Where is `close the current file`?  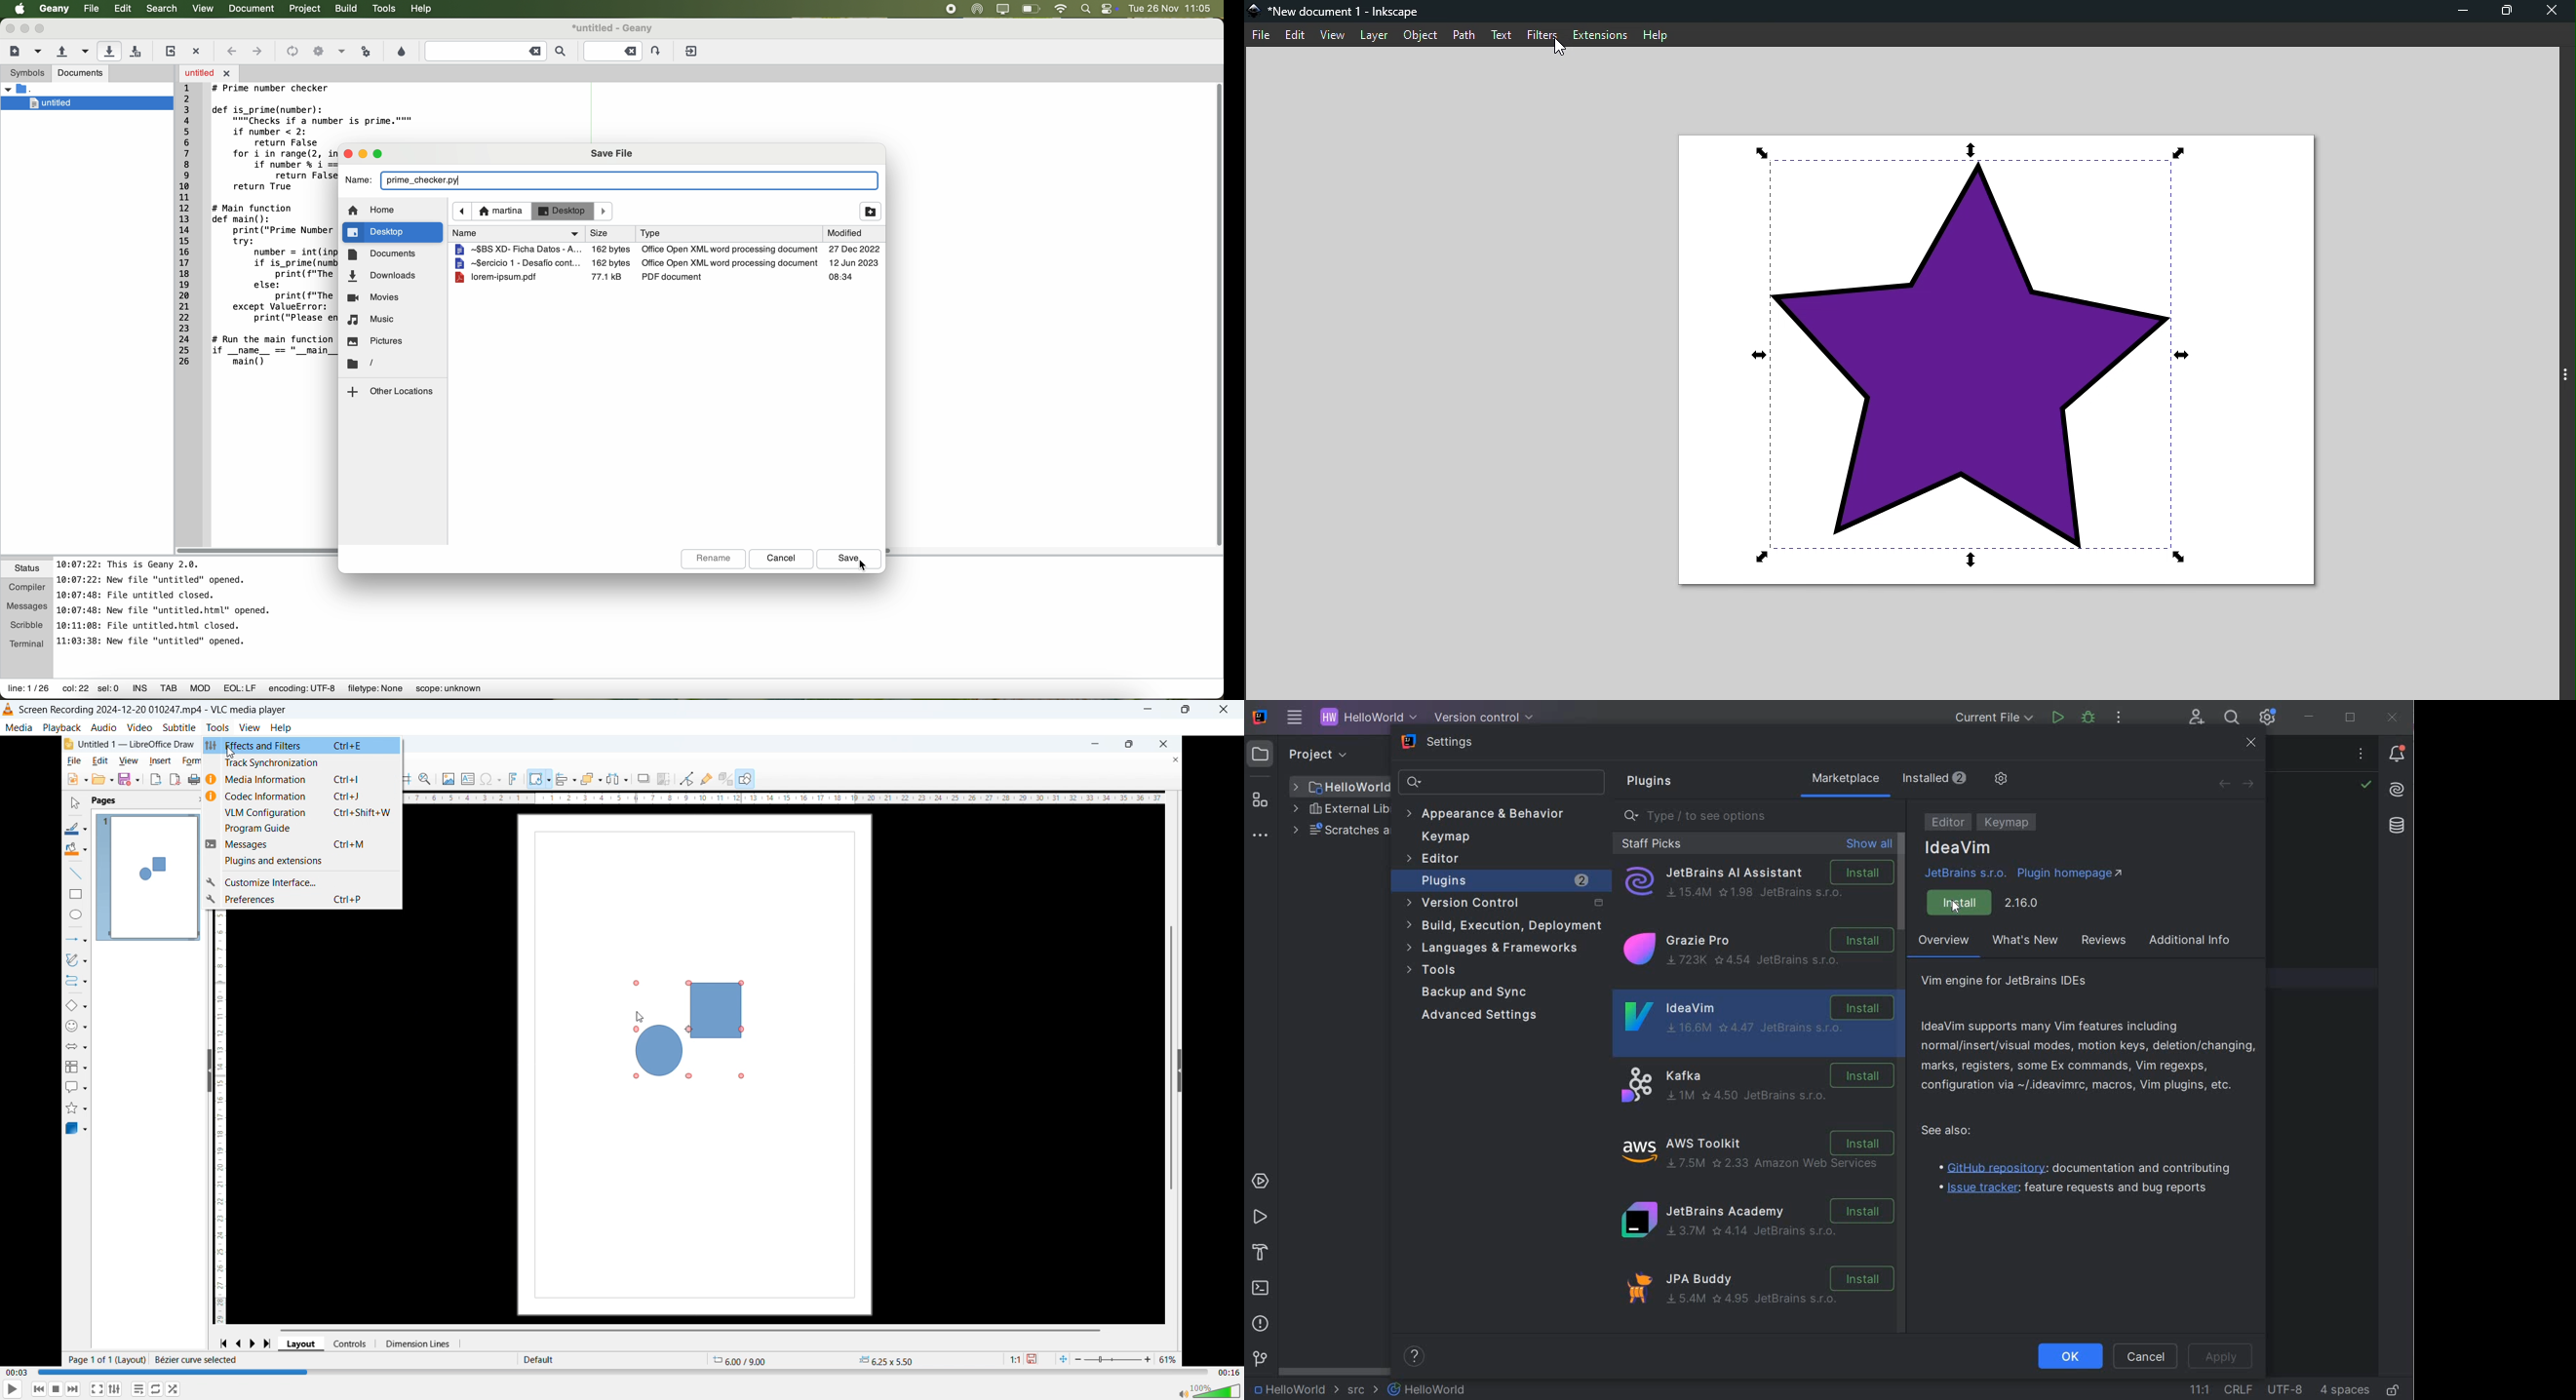 close the current file is located at coordinates (198, 49).